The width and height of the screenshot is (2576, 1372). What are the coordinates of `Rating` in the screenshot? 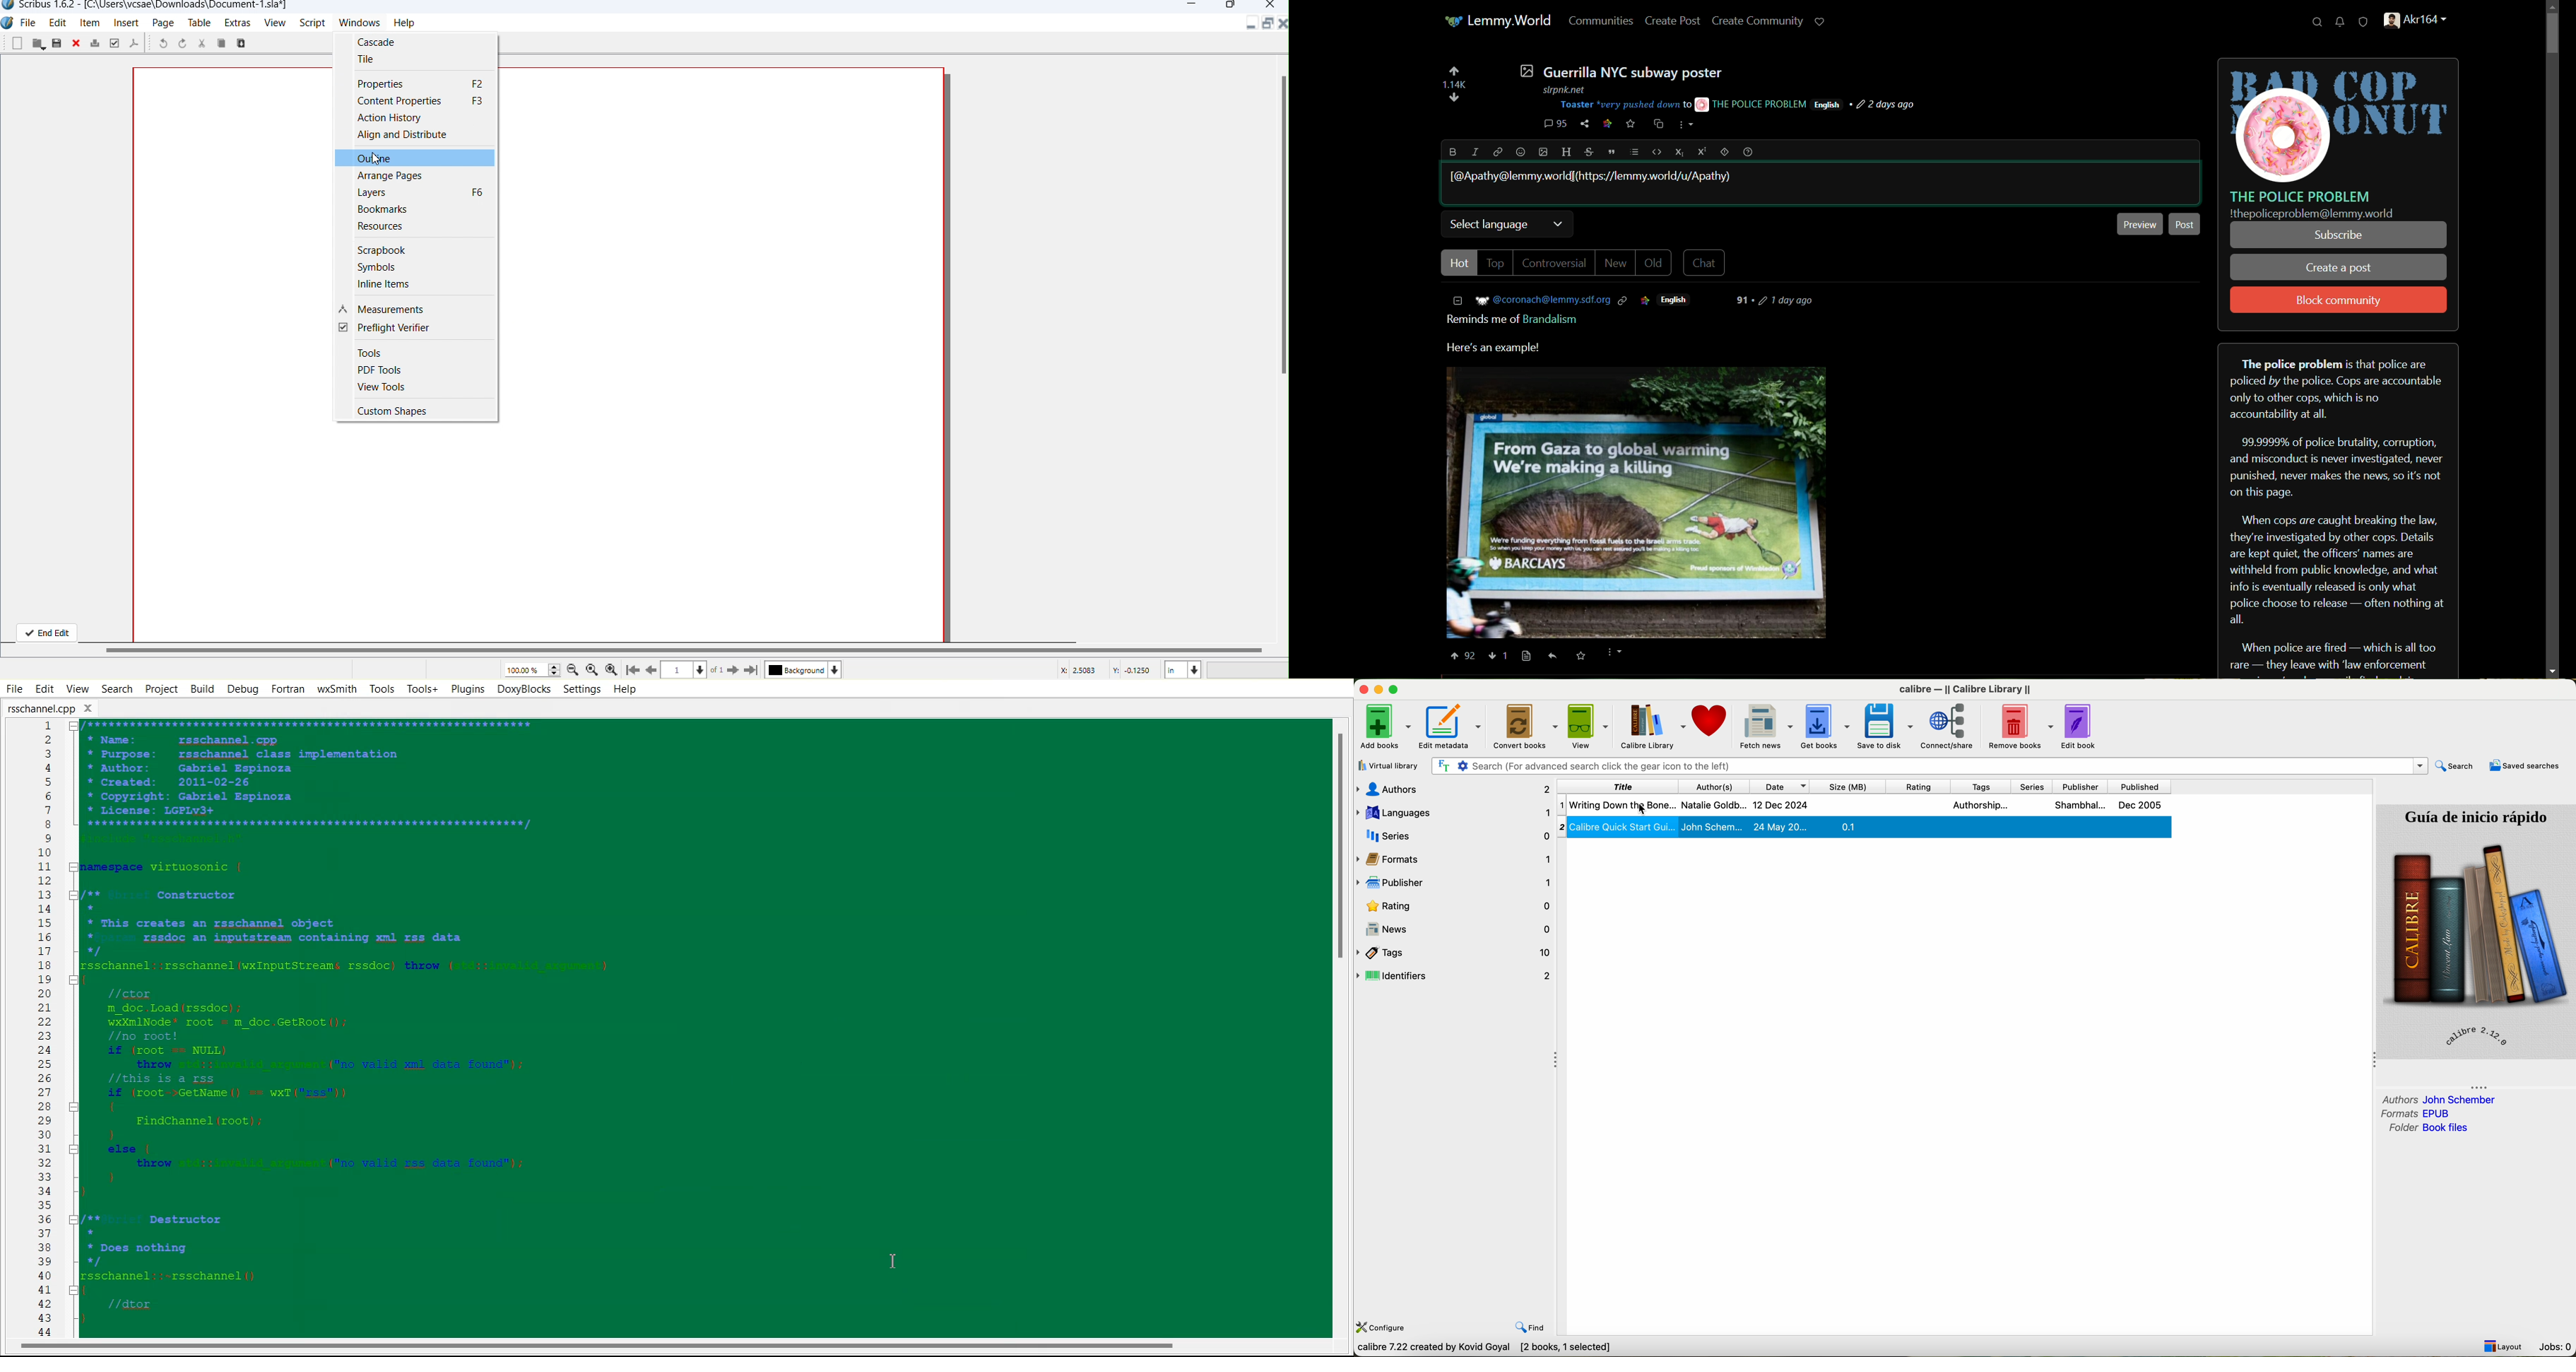 It's located at (1461, 908).